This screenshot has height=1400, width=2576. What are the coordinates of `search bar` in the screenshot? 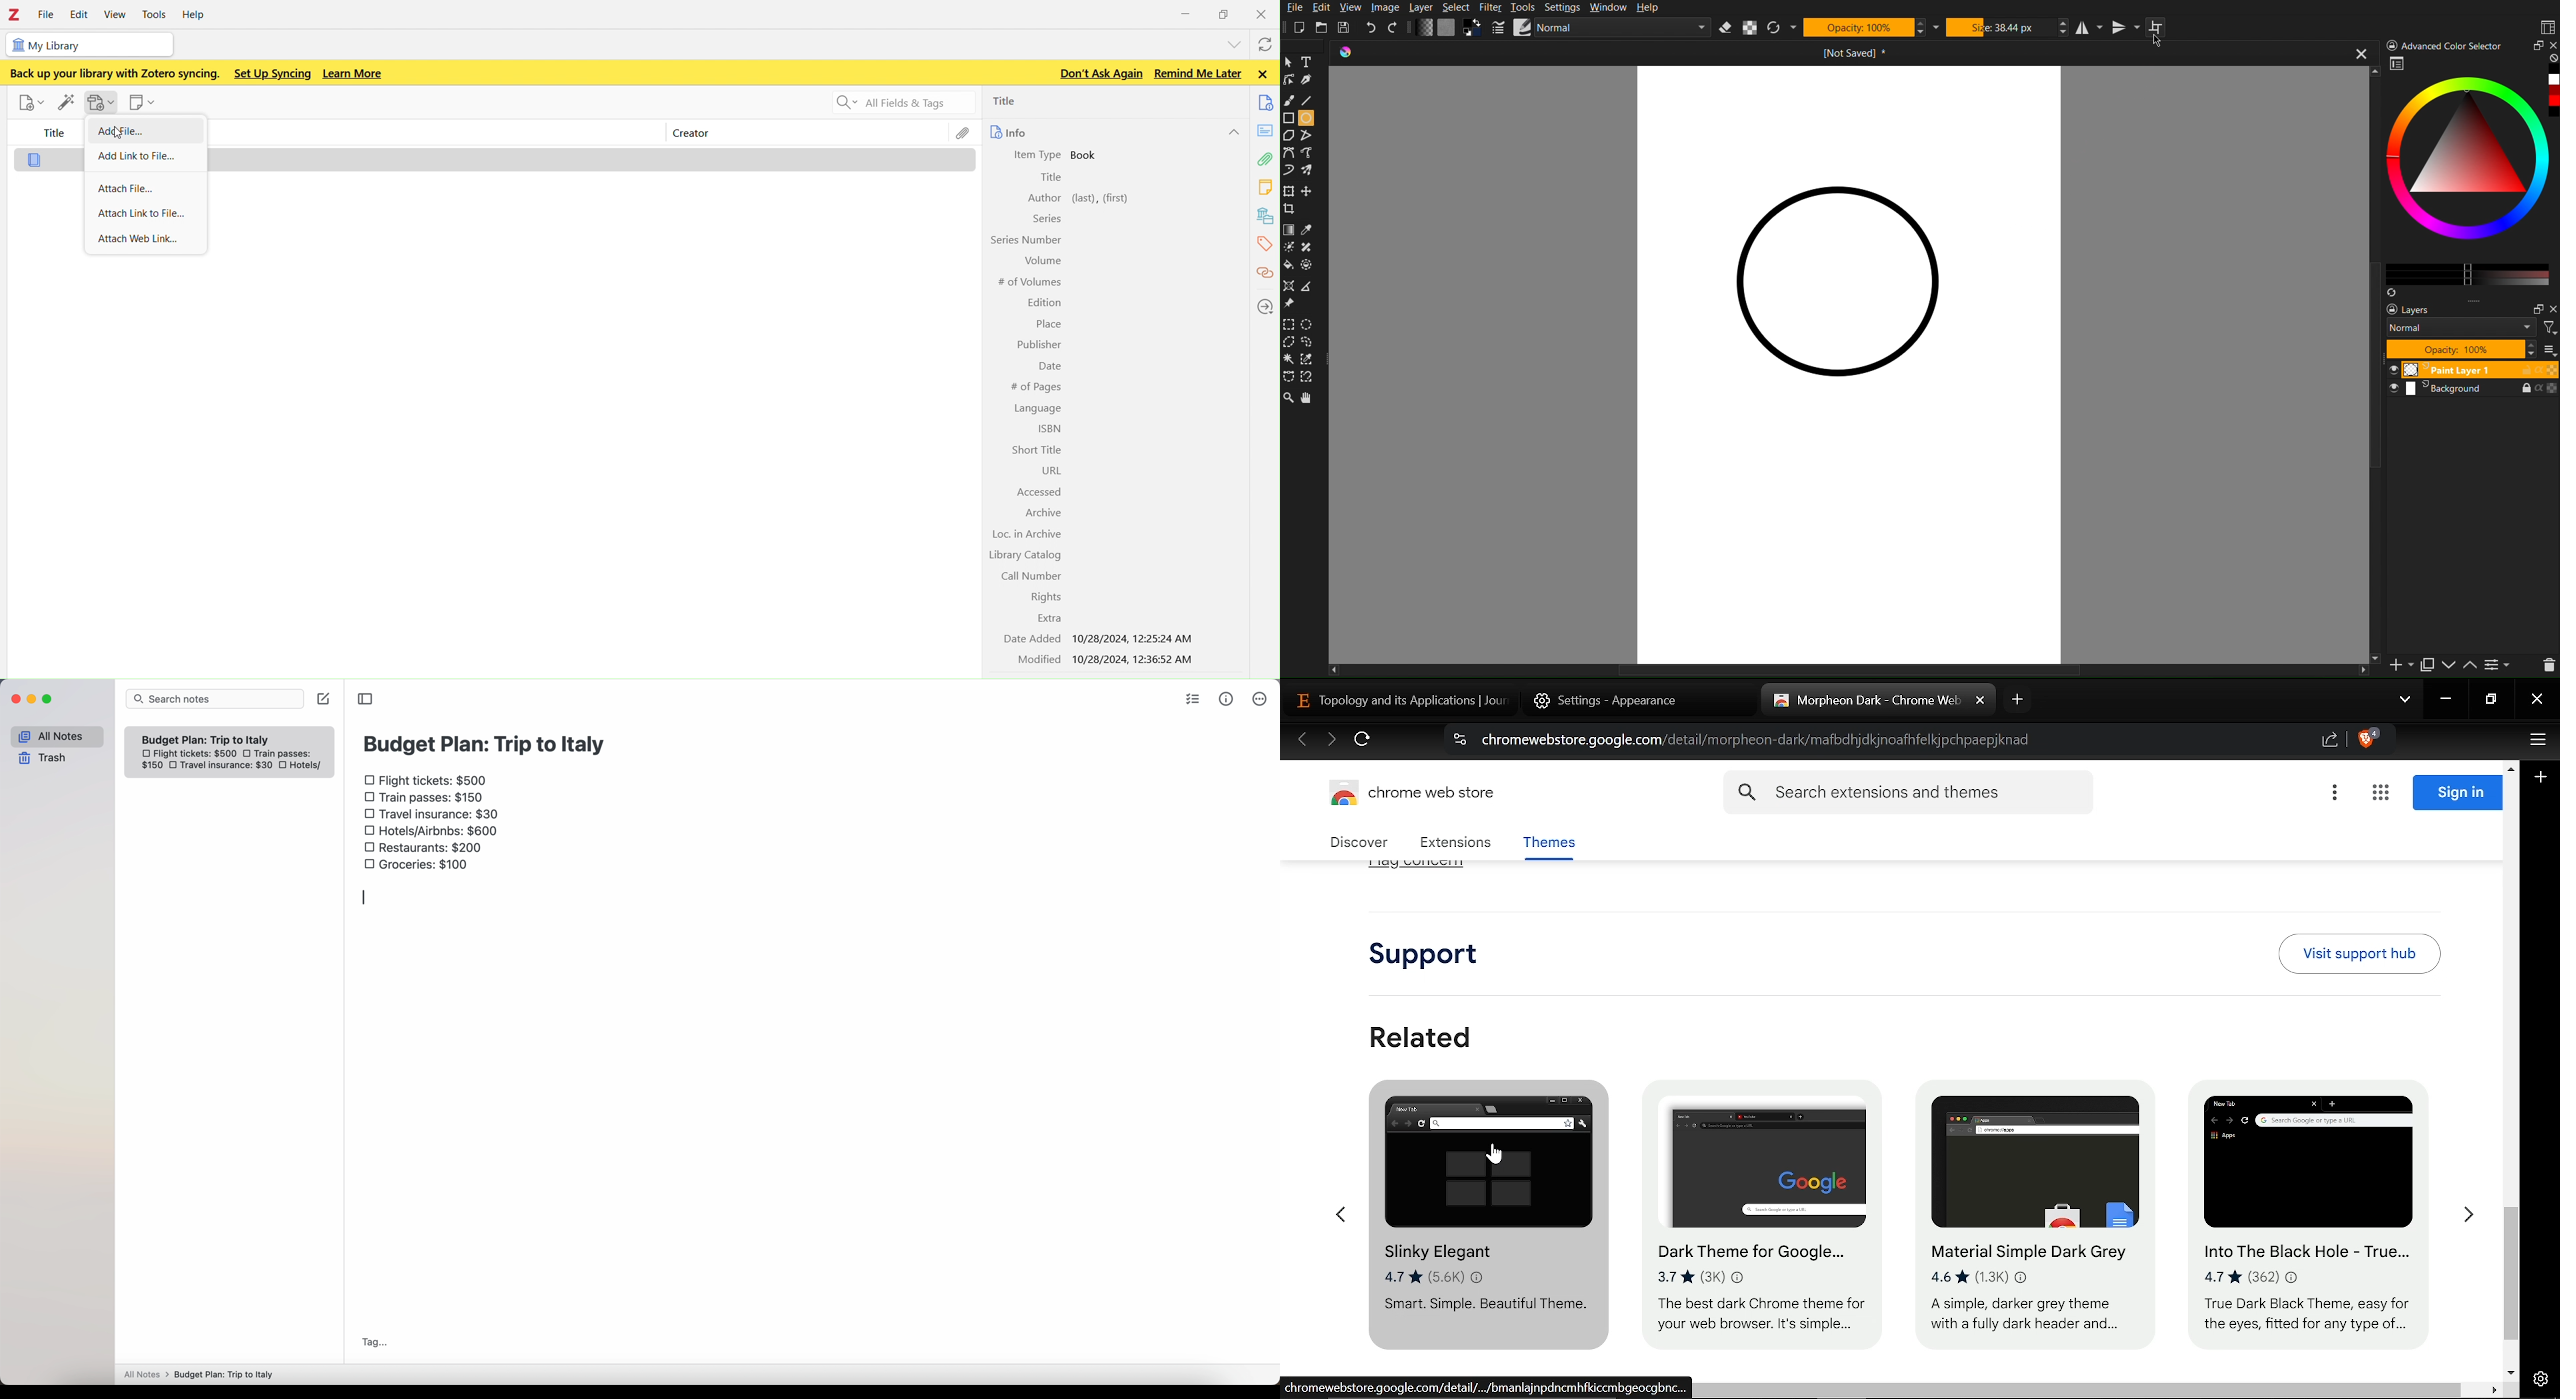 It's located at (214, 699).